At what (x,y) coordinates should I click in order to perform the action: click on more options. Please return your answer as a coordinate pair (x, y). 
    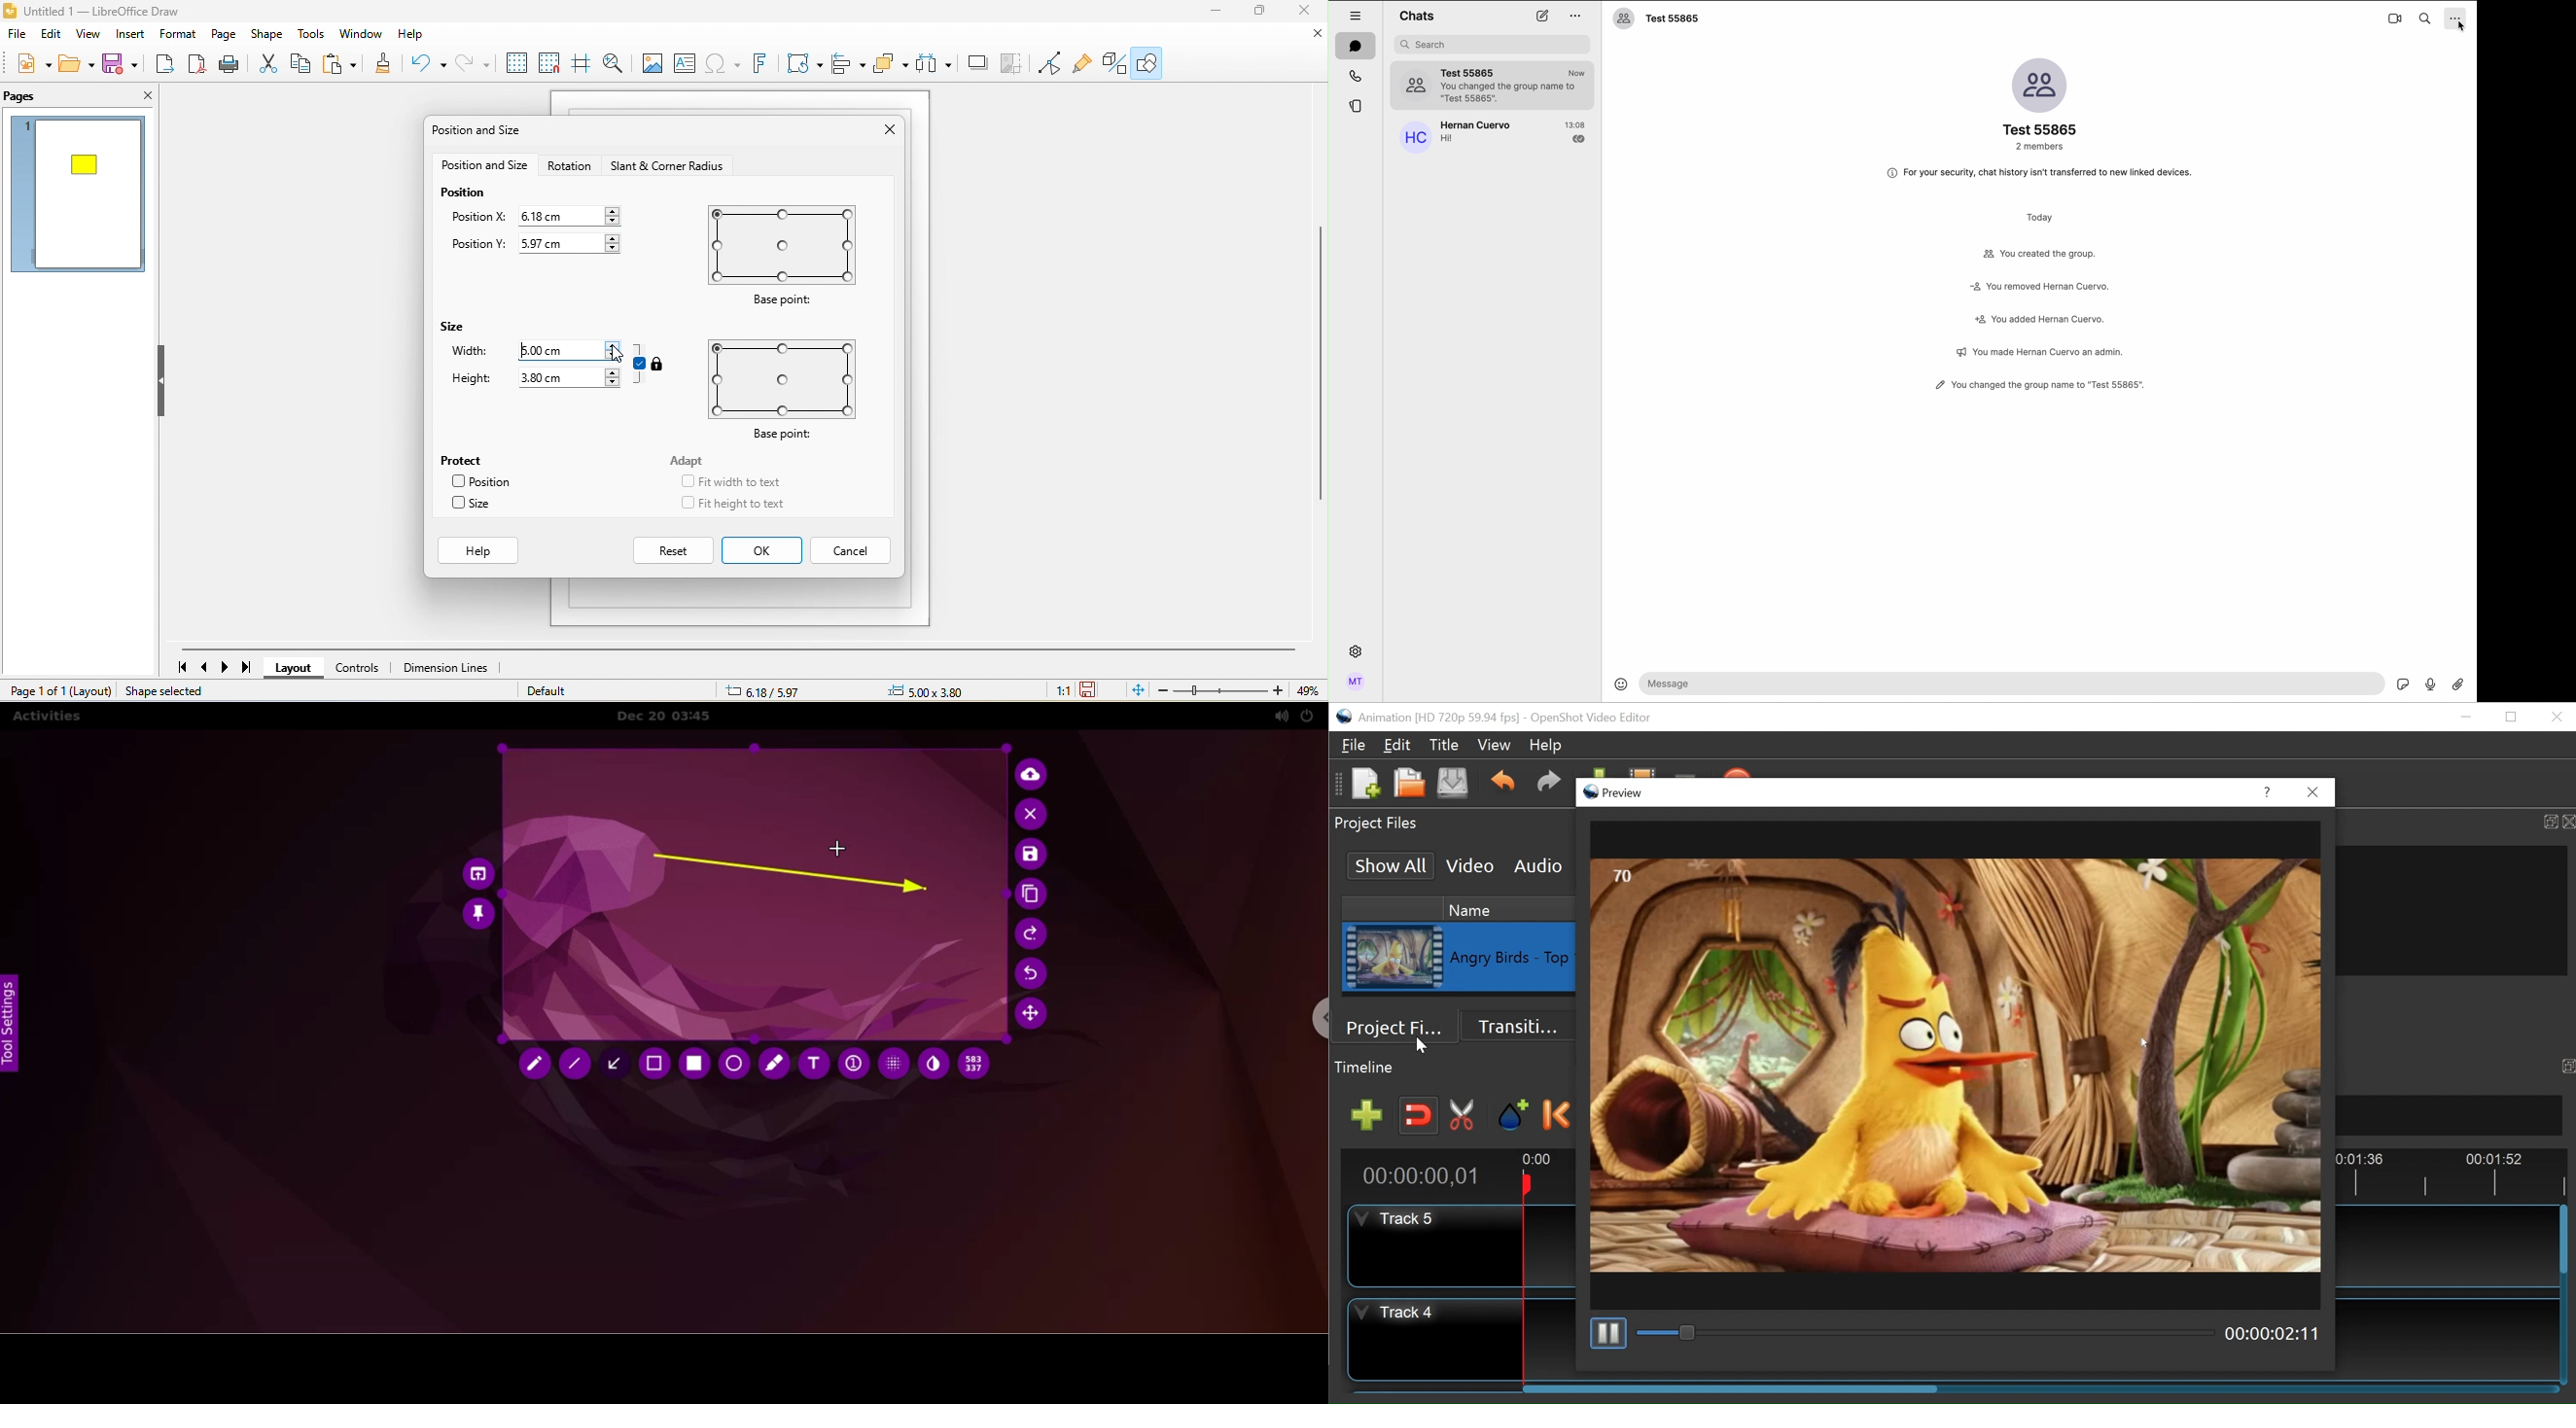
    Looking at the image, I should click on (1577, 17).